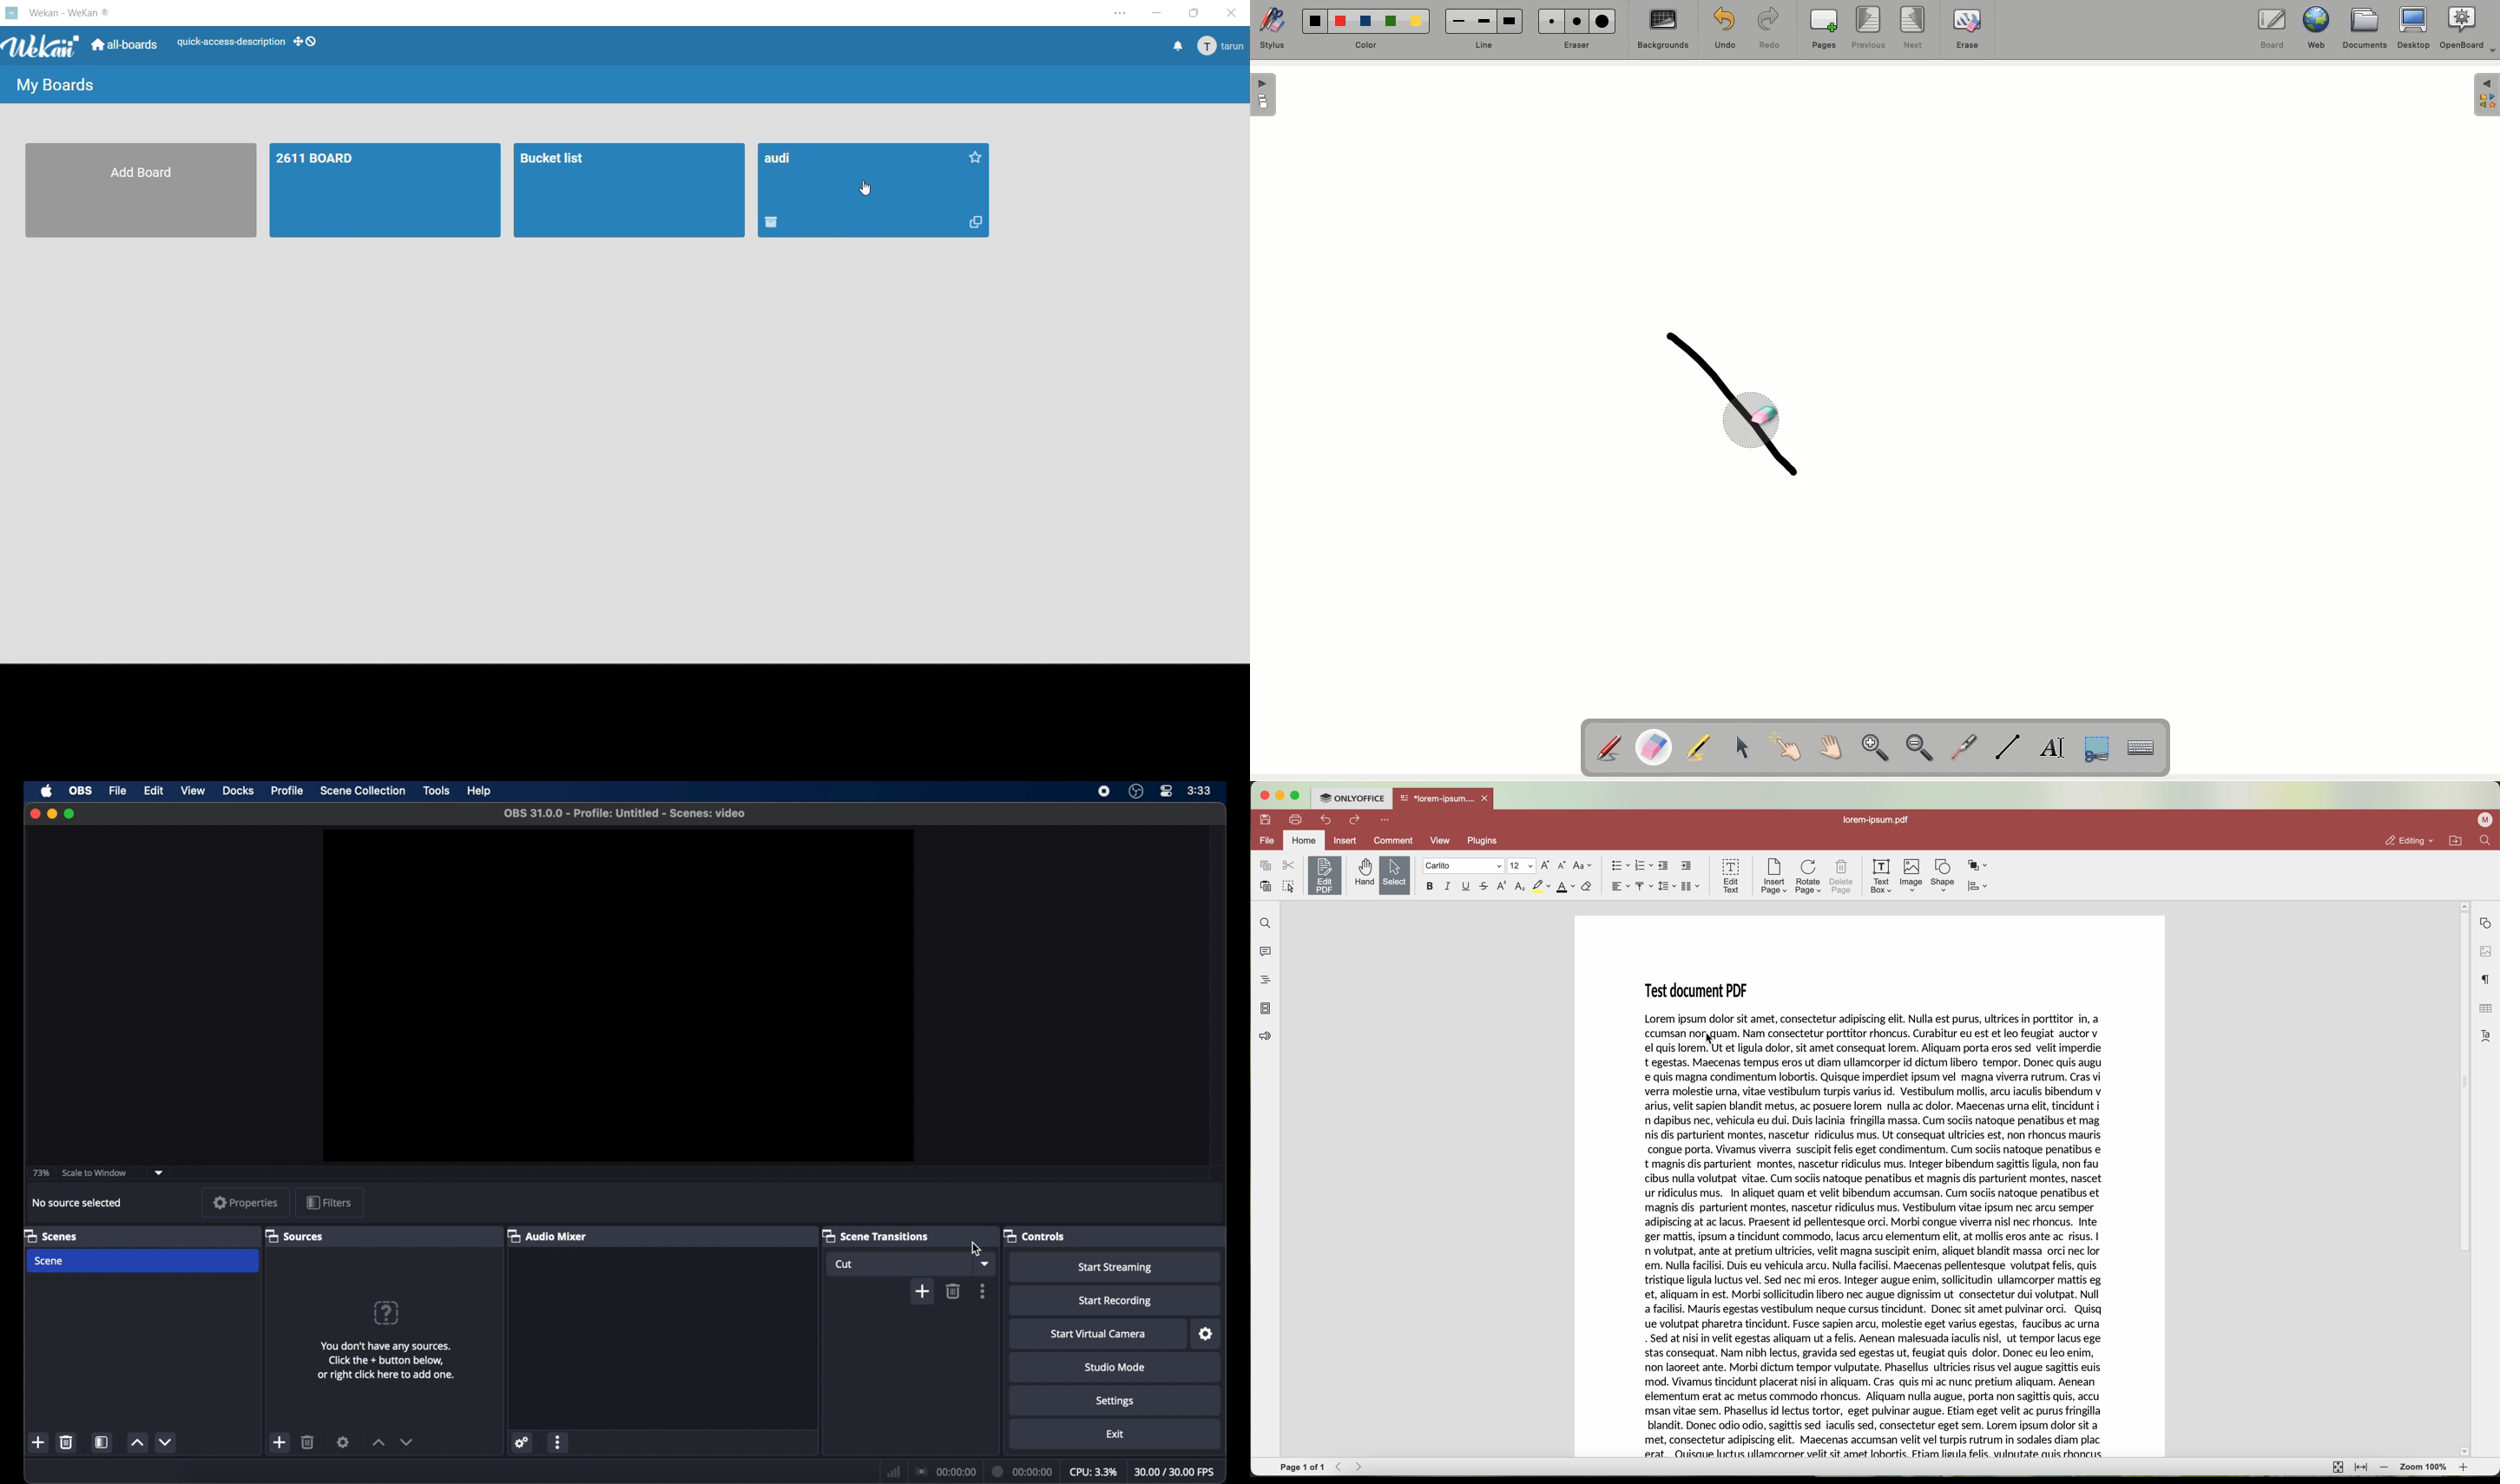 The width and height of the screenshot is (2520, 1484). What do you see at coordinates (155, 790) in the screenshot?
I see `edit` at bounding box center [155, 790].